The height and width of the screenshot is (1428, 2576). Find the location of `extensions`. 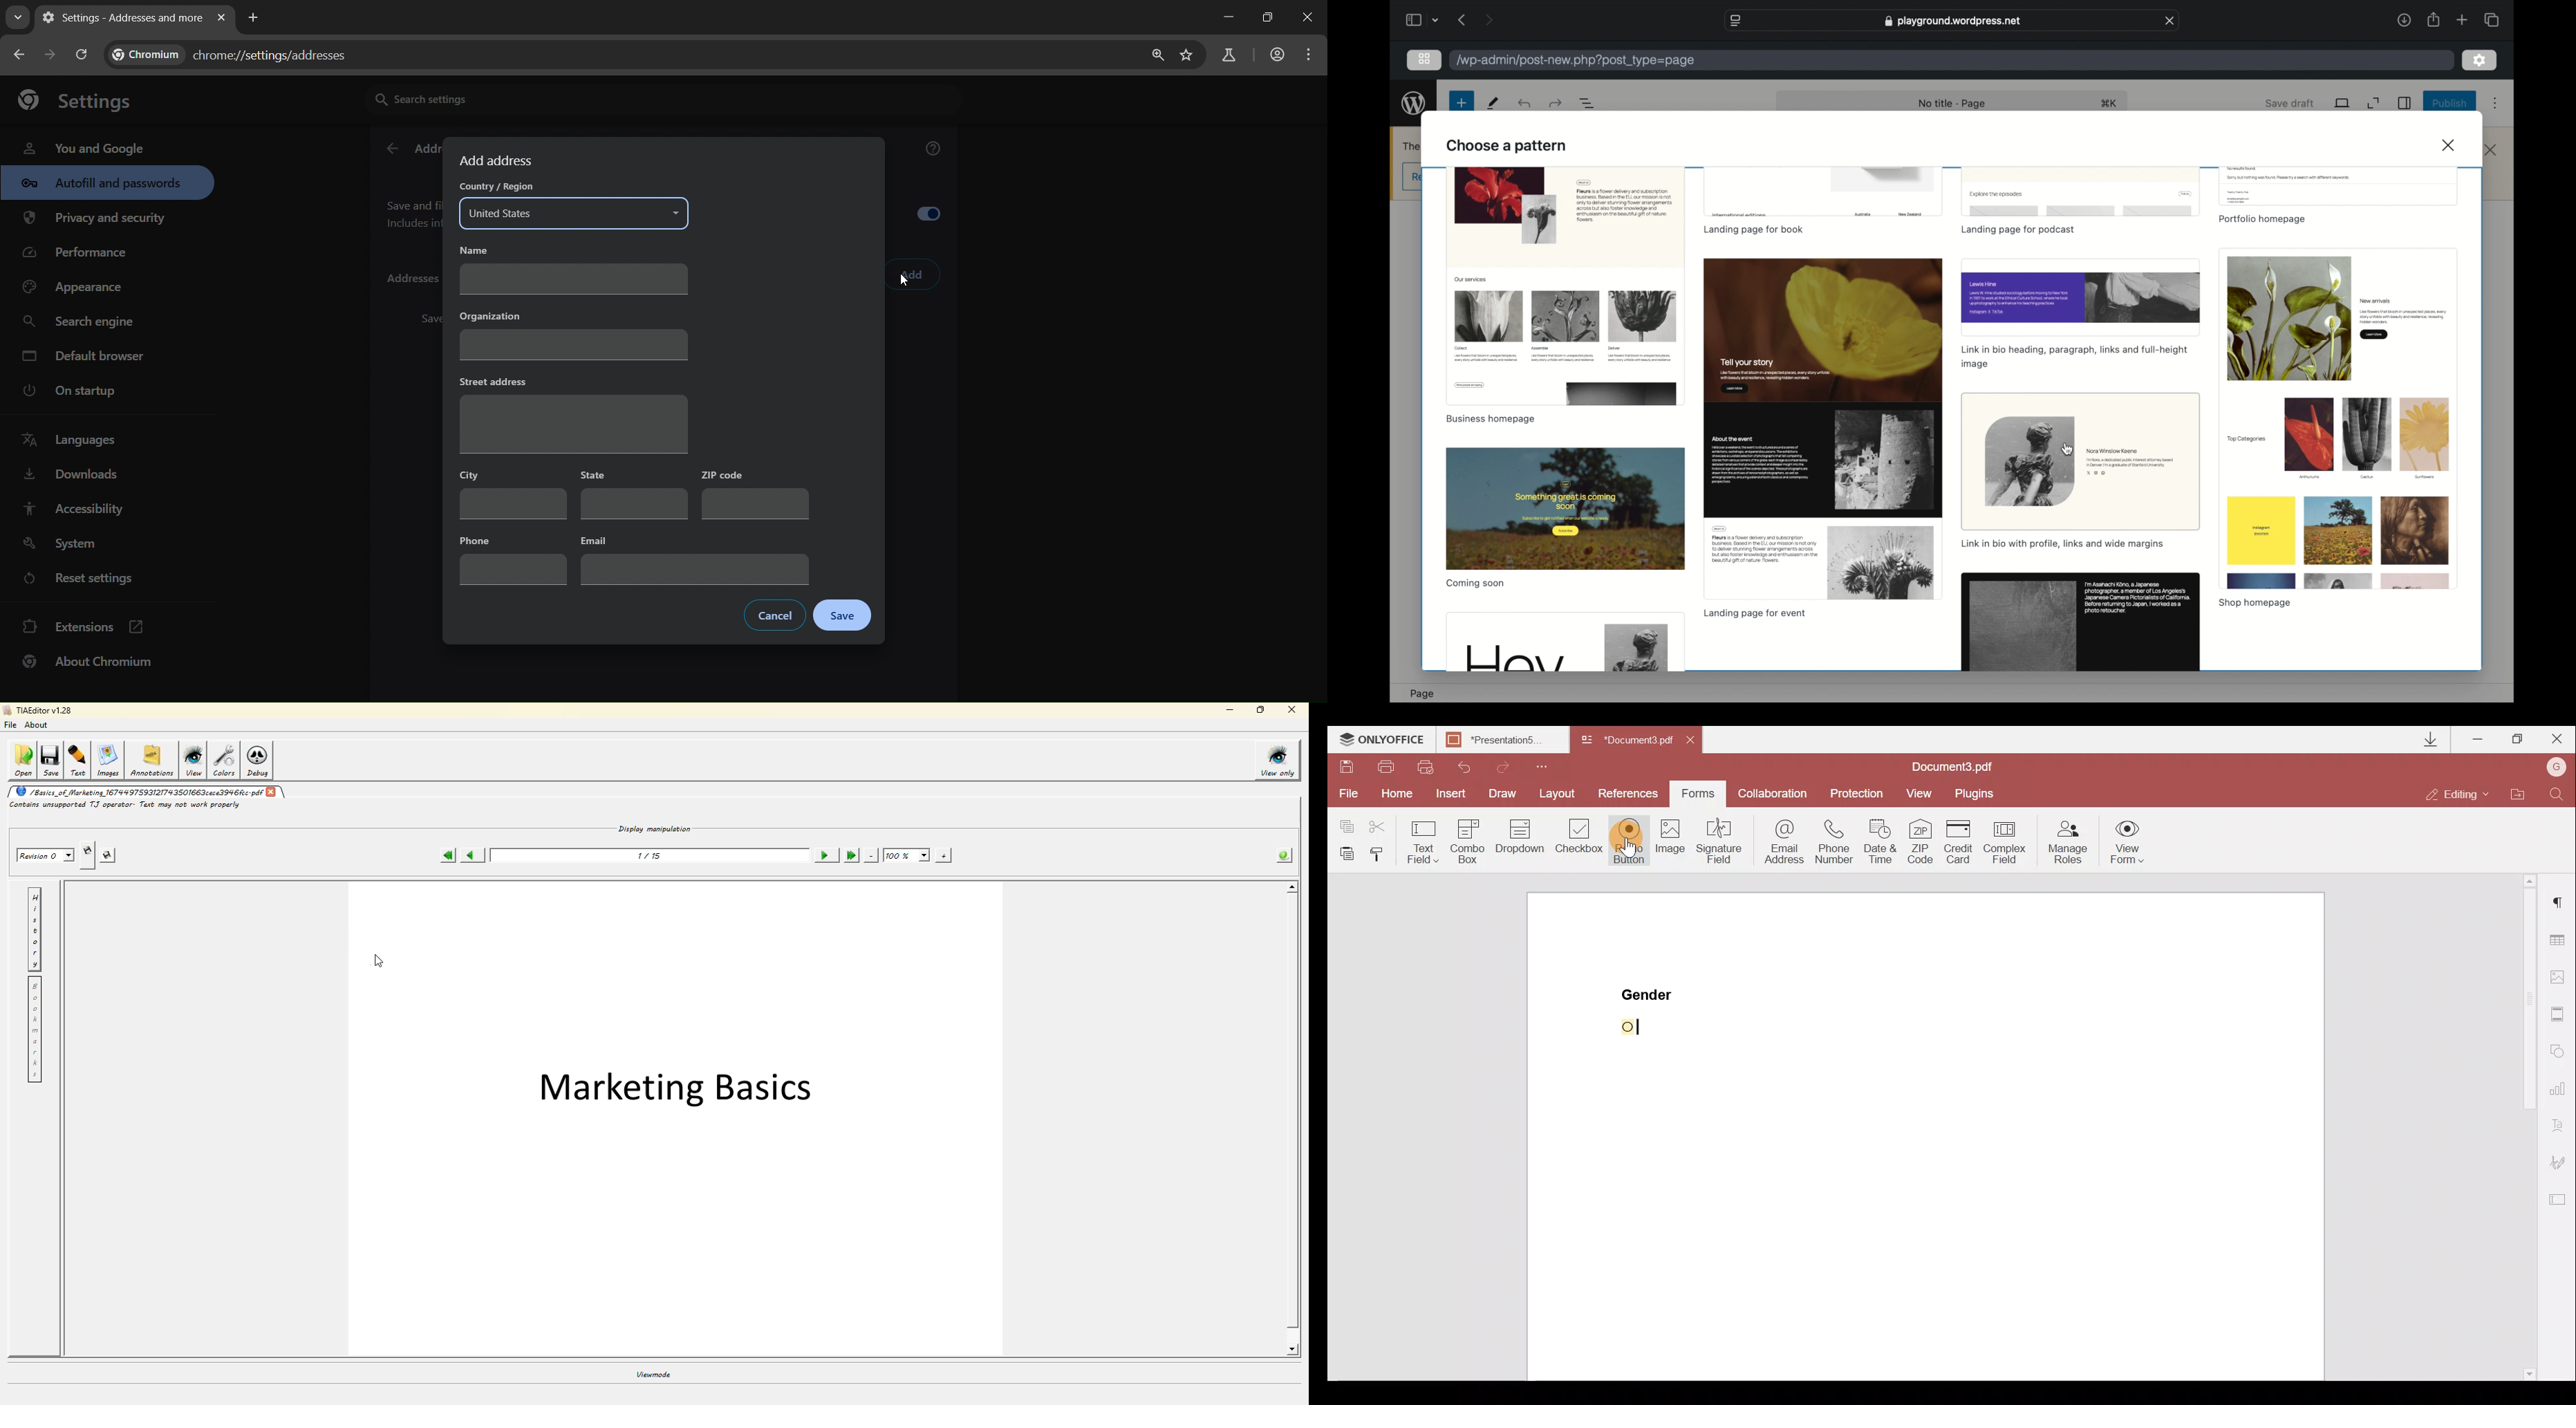

extensions is located at coordinates (84, 625).